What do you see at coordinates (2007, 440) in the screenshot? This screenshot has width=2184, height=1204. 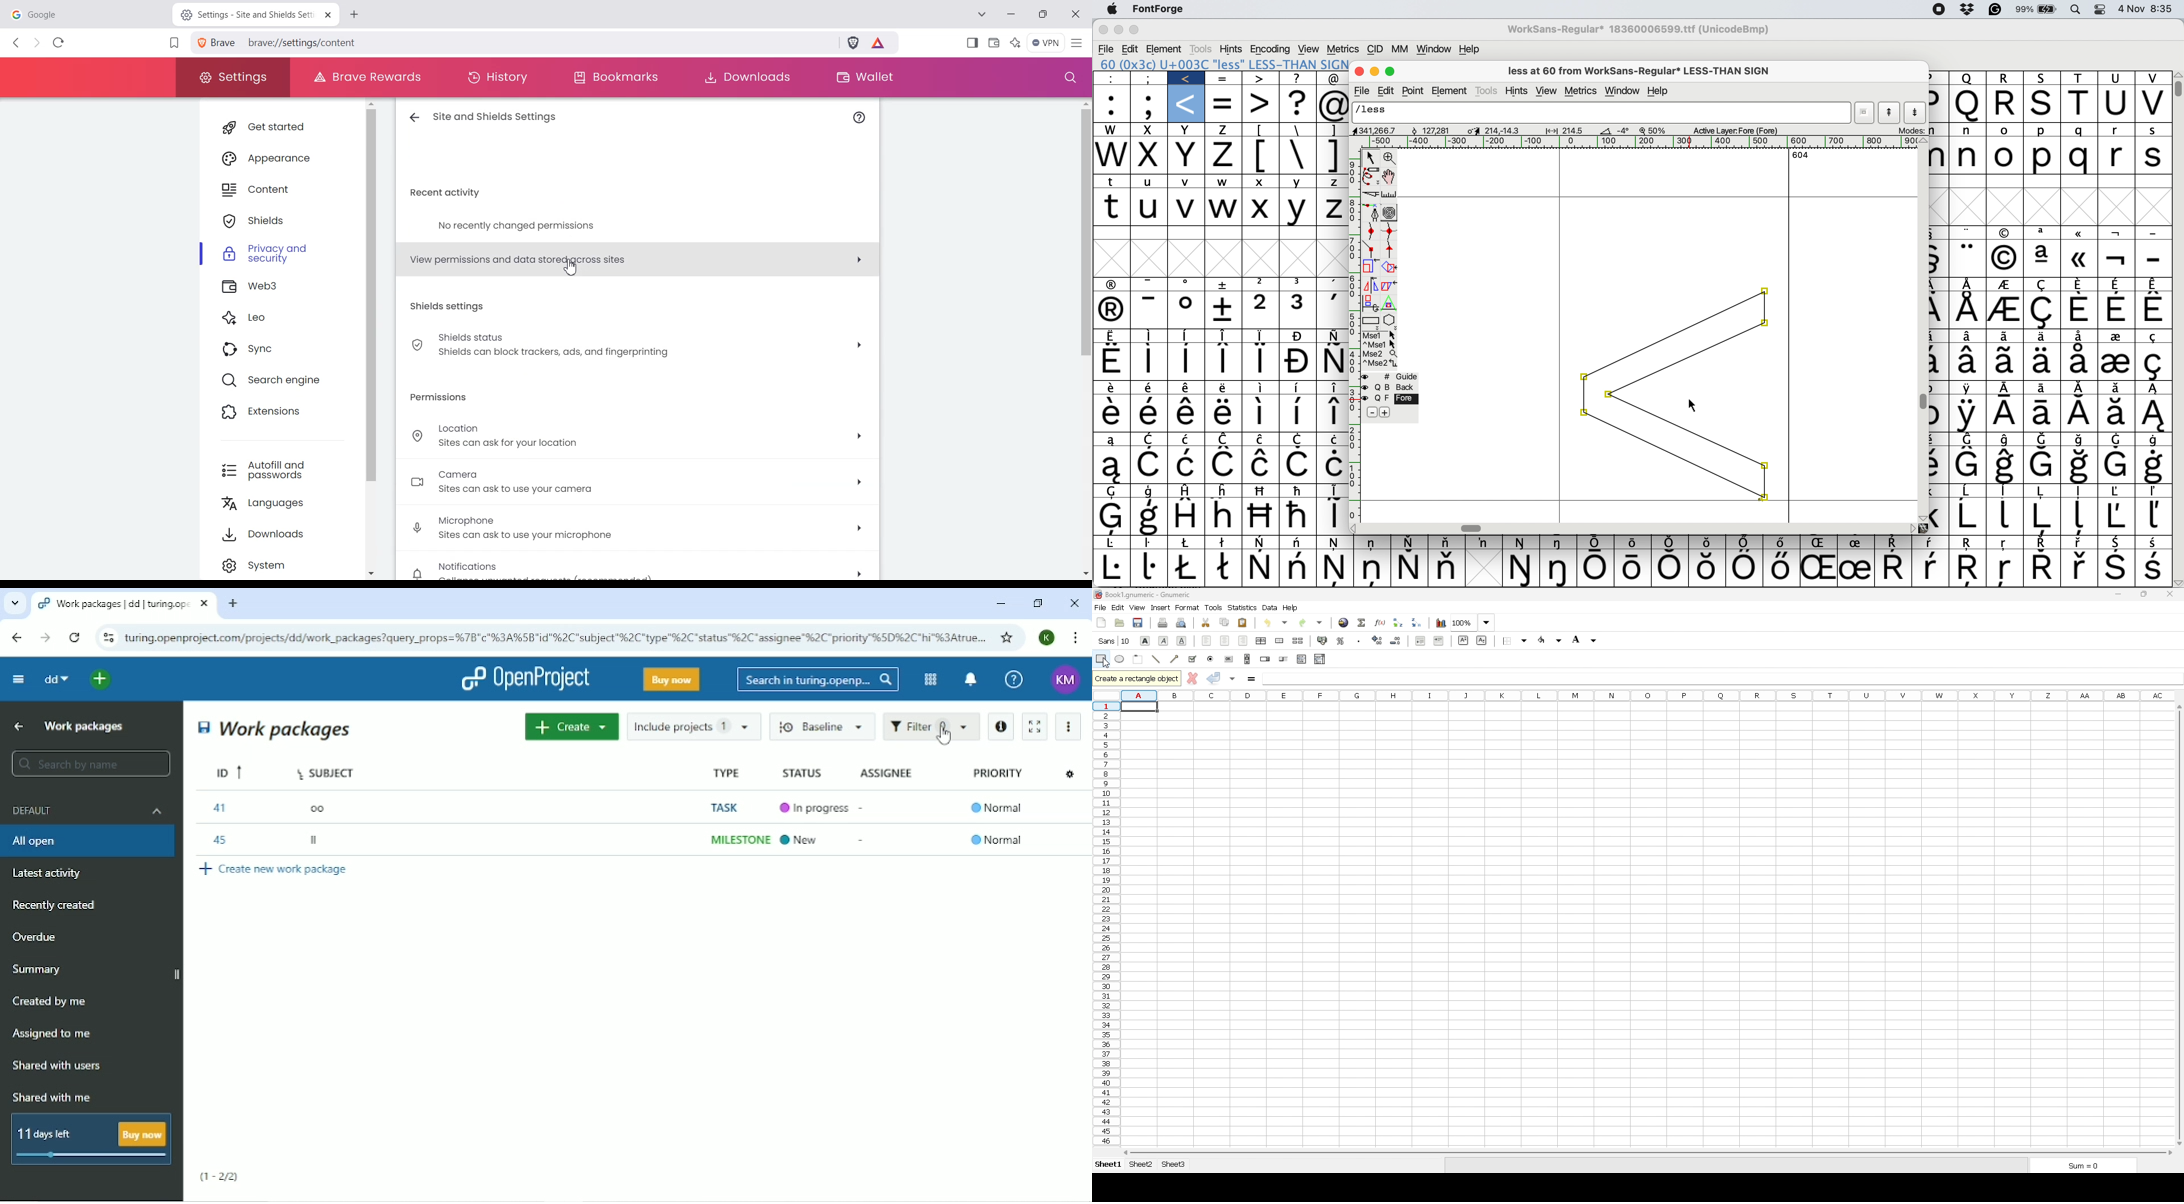 I see `Symbol` at bounding box center [2007, 440].